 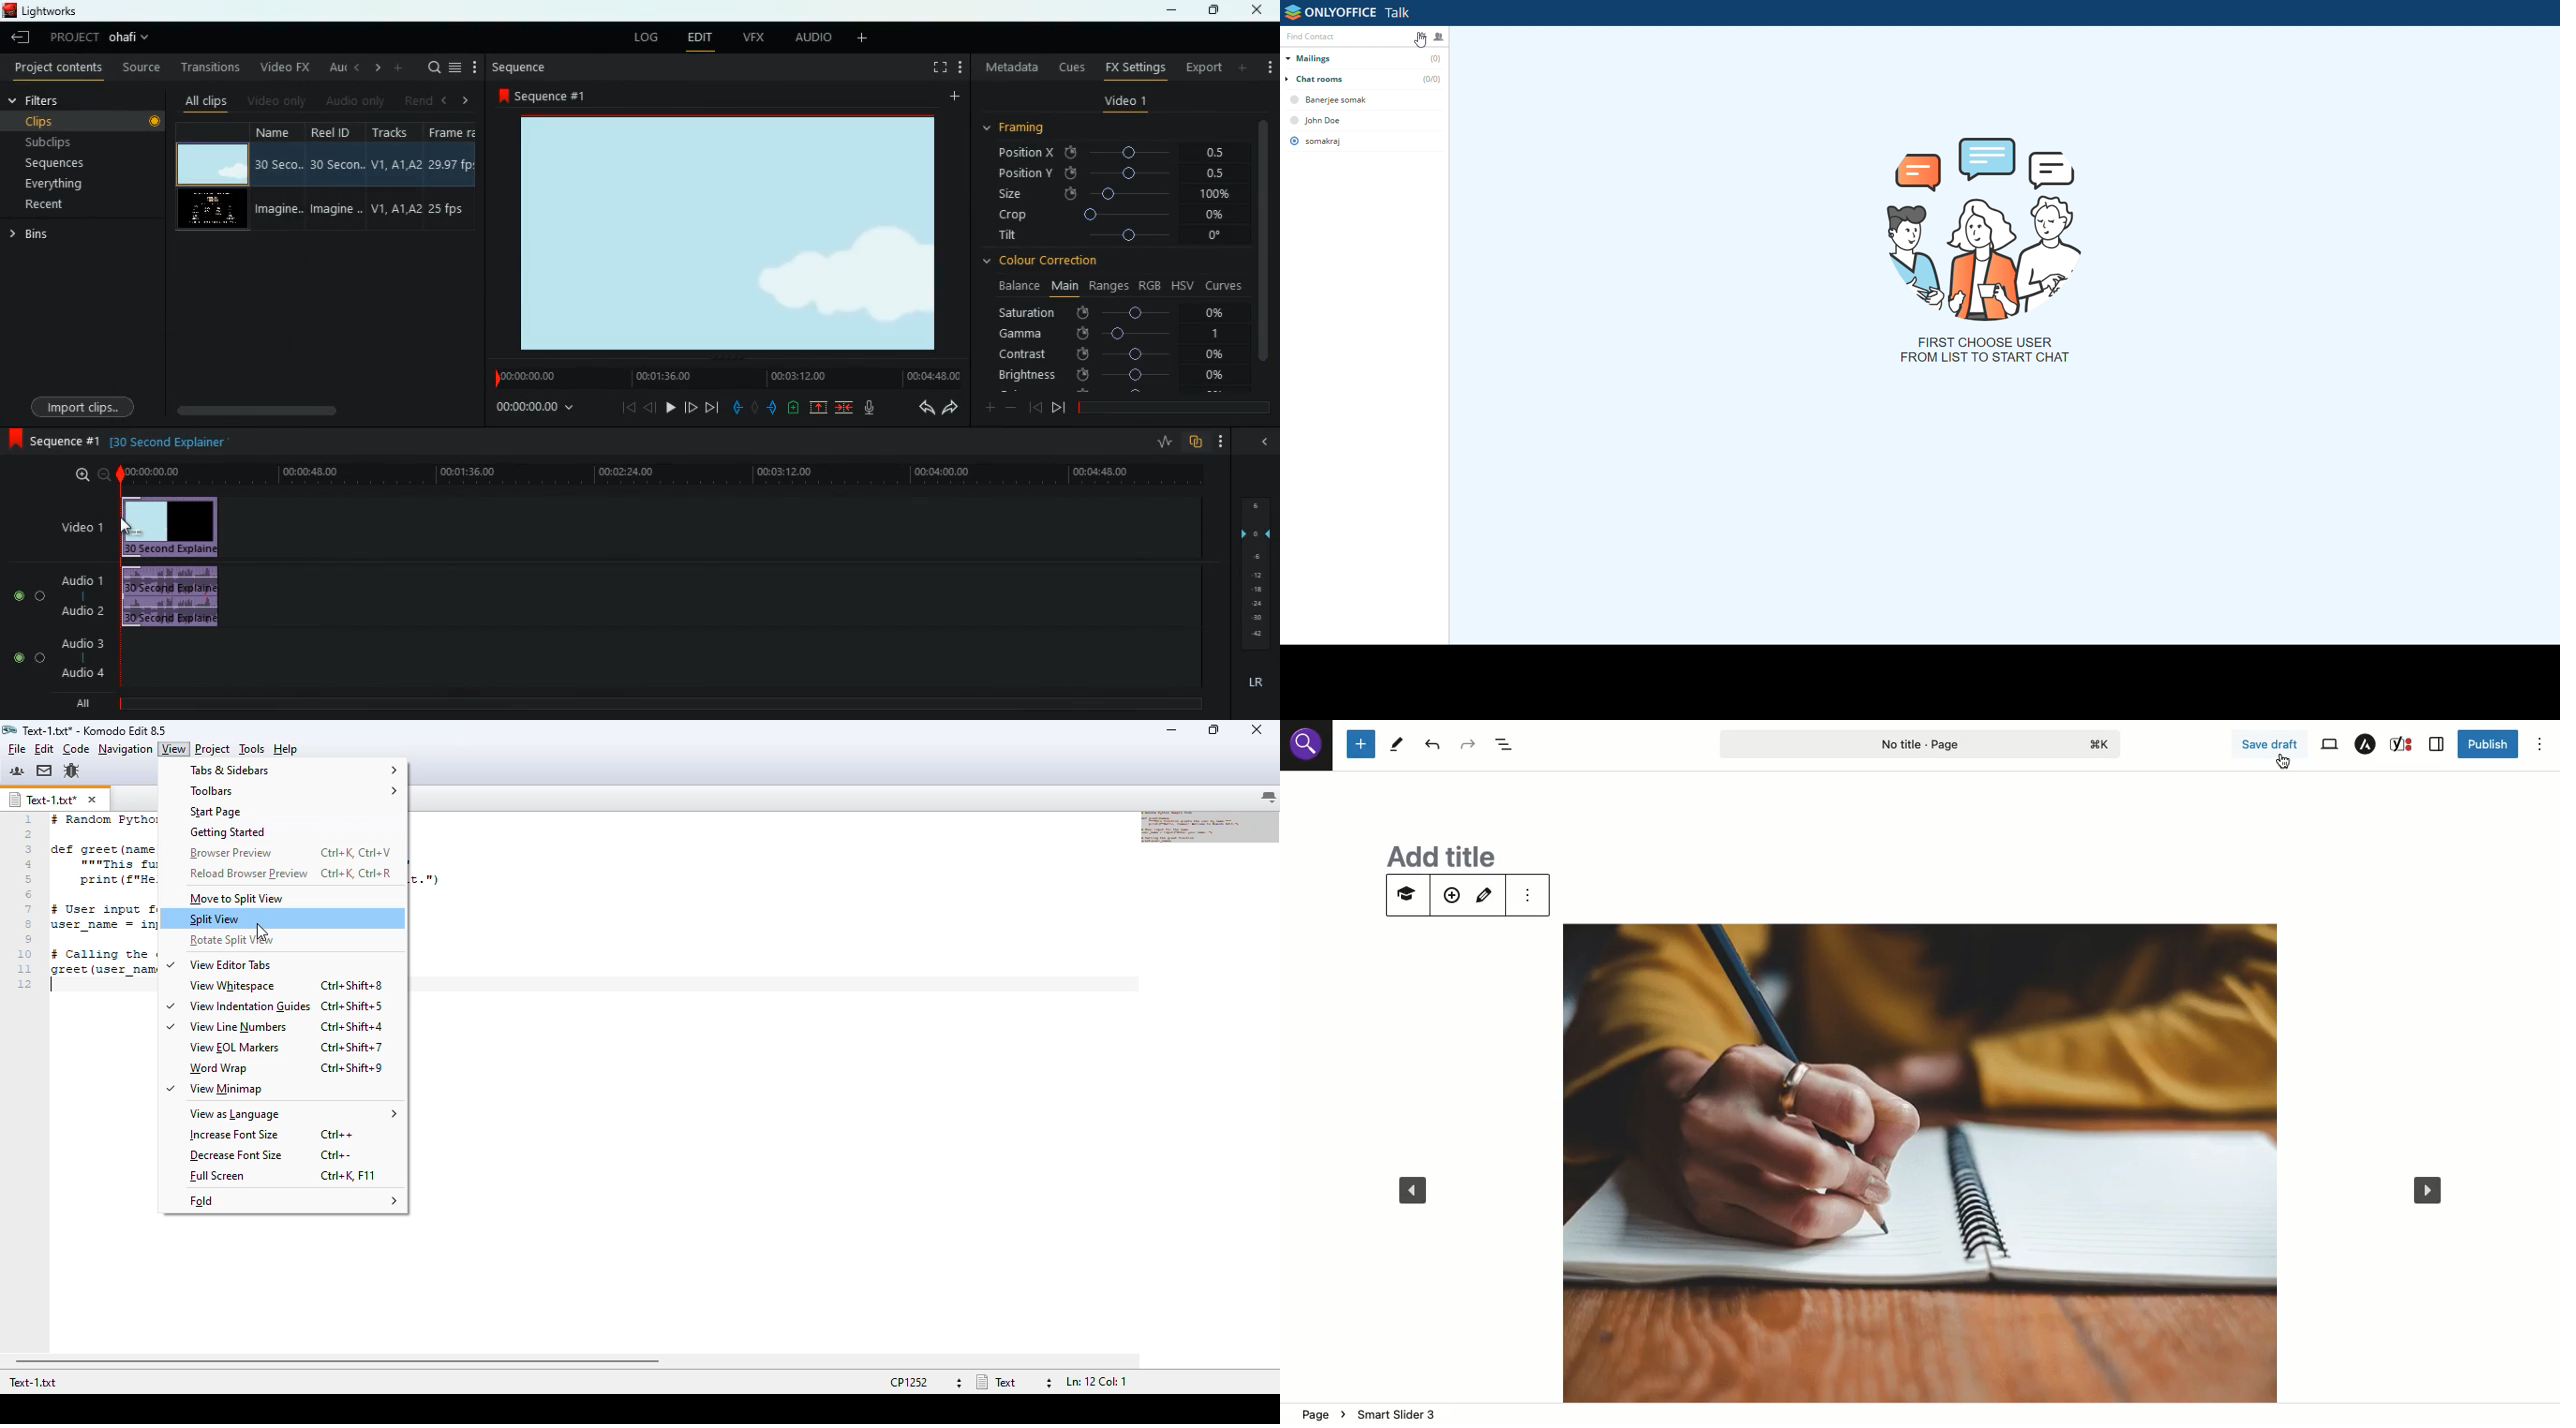 What do you see at coordinates (1221, 440) in the screenshot?
I see `more` at bounding box center [1221, 440].